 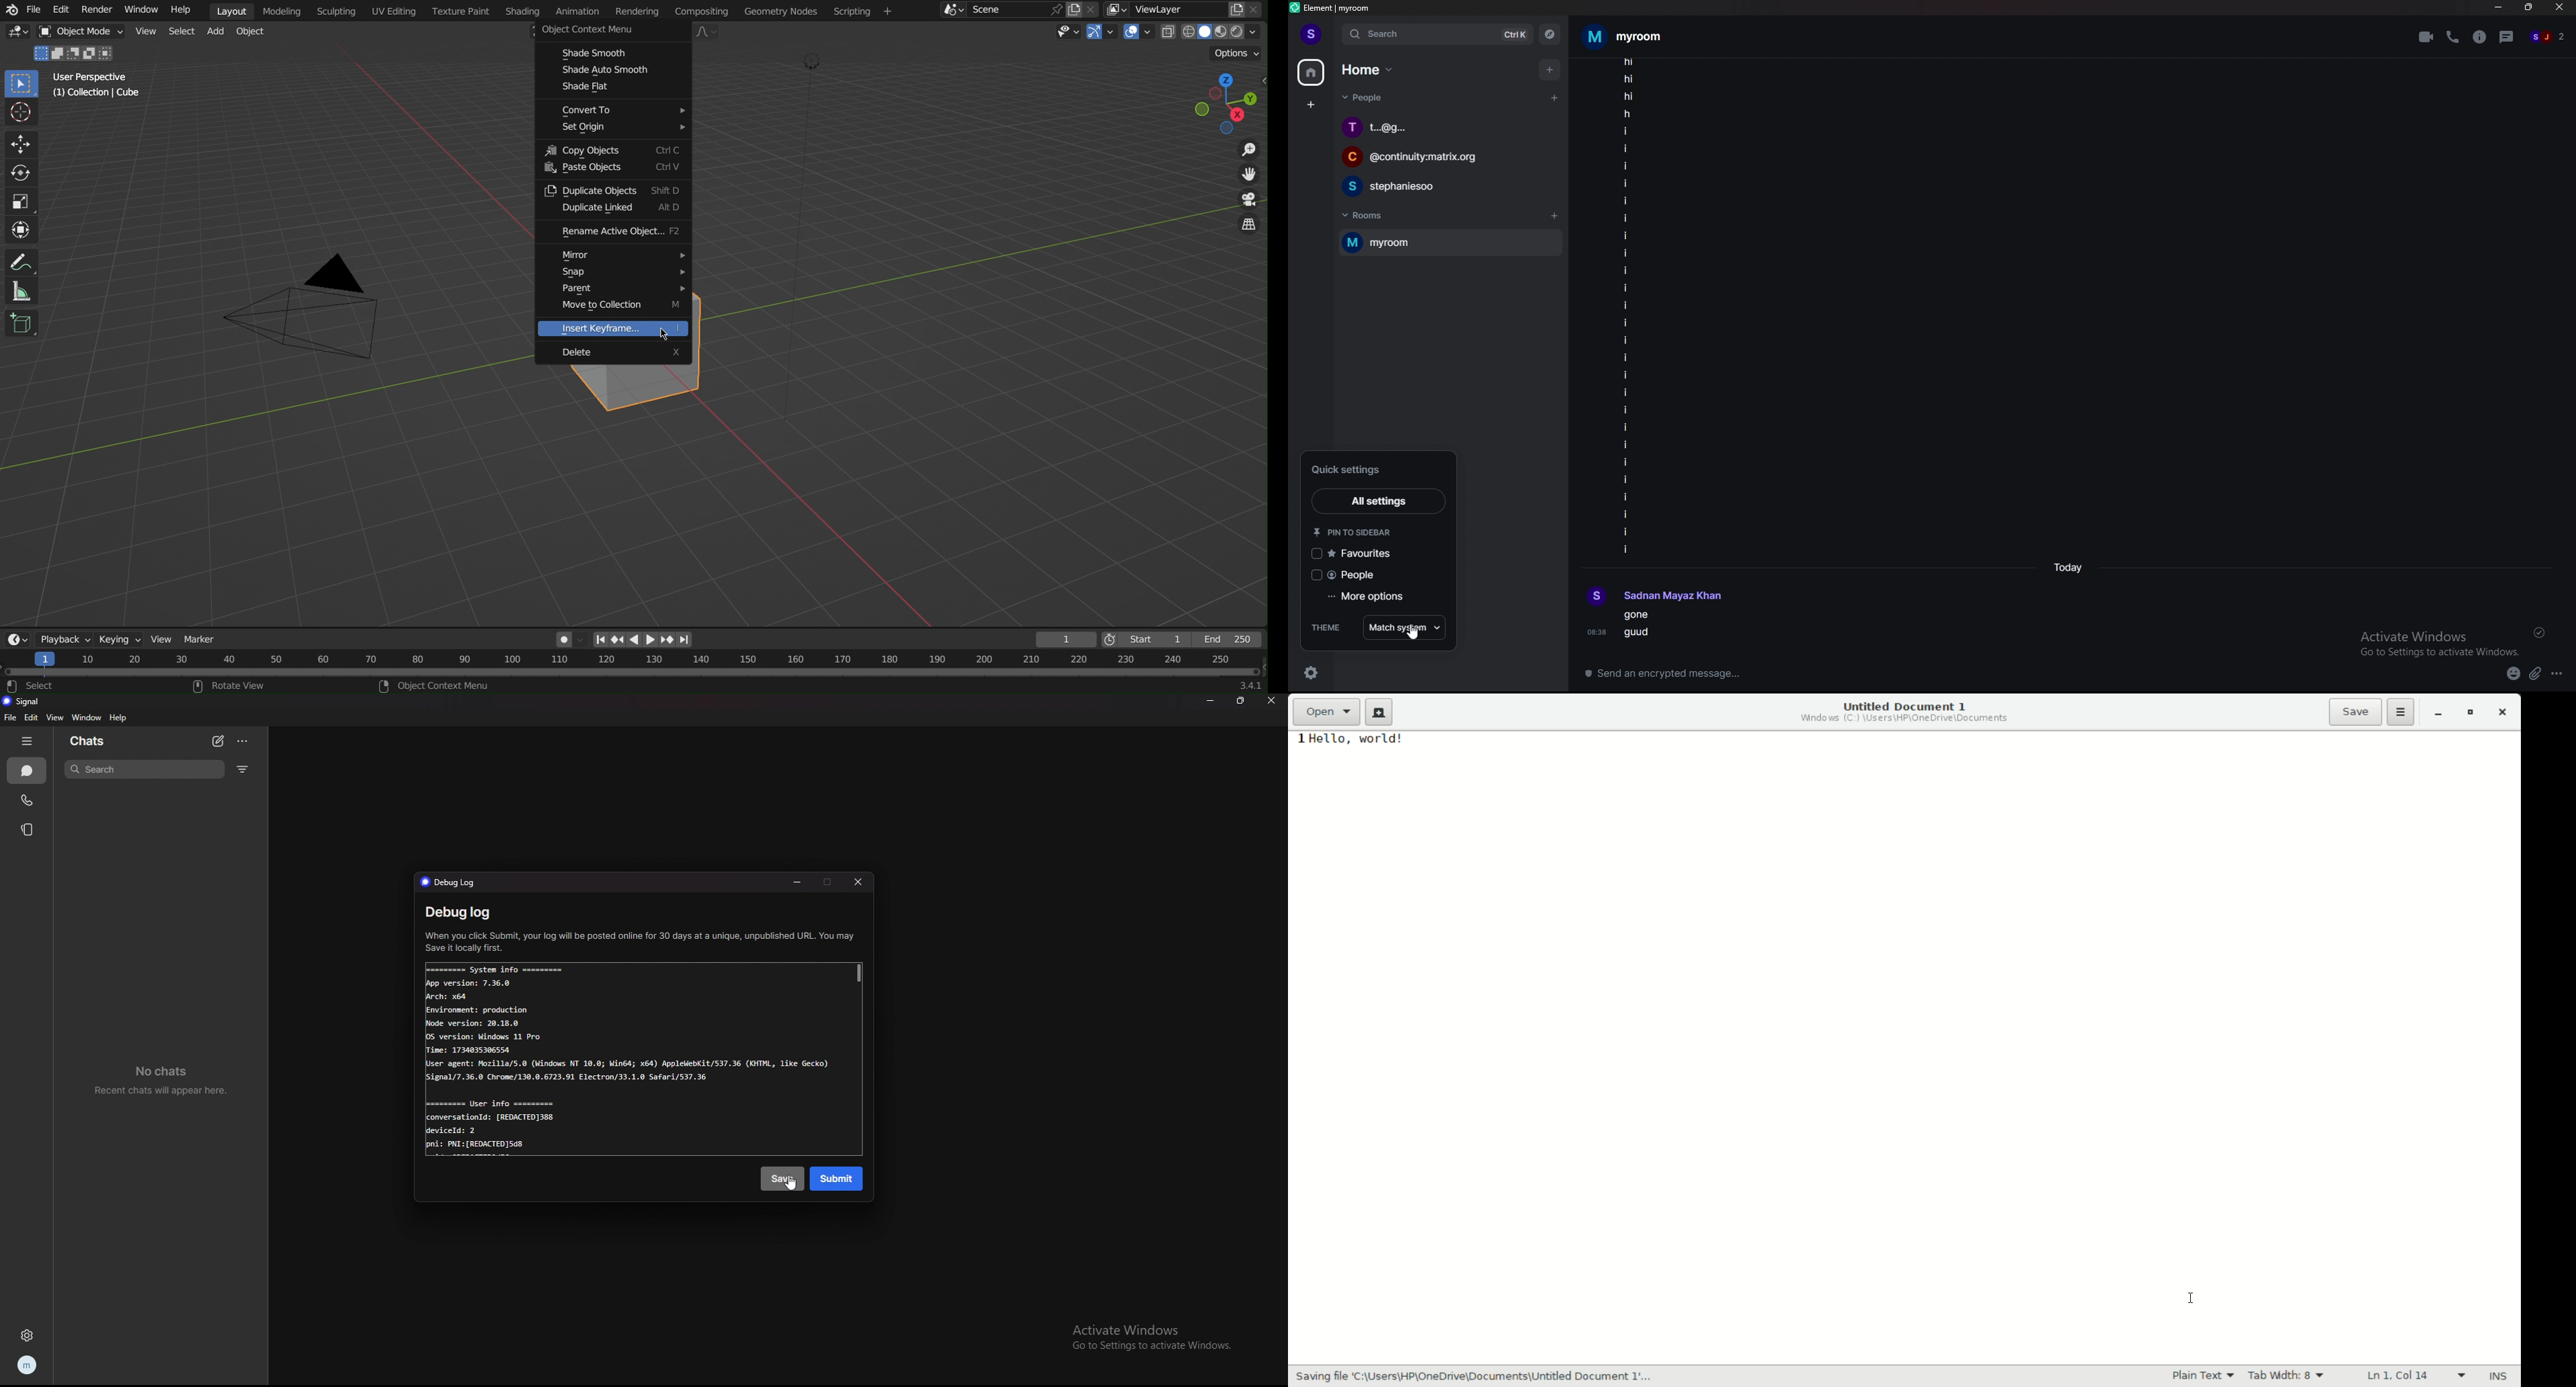 What do you see at coordinates (665, 334) in the screenshot?
I see `Cursor` at bounding box center [665, 334].